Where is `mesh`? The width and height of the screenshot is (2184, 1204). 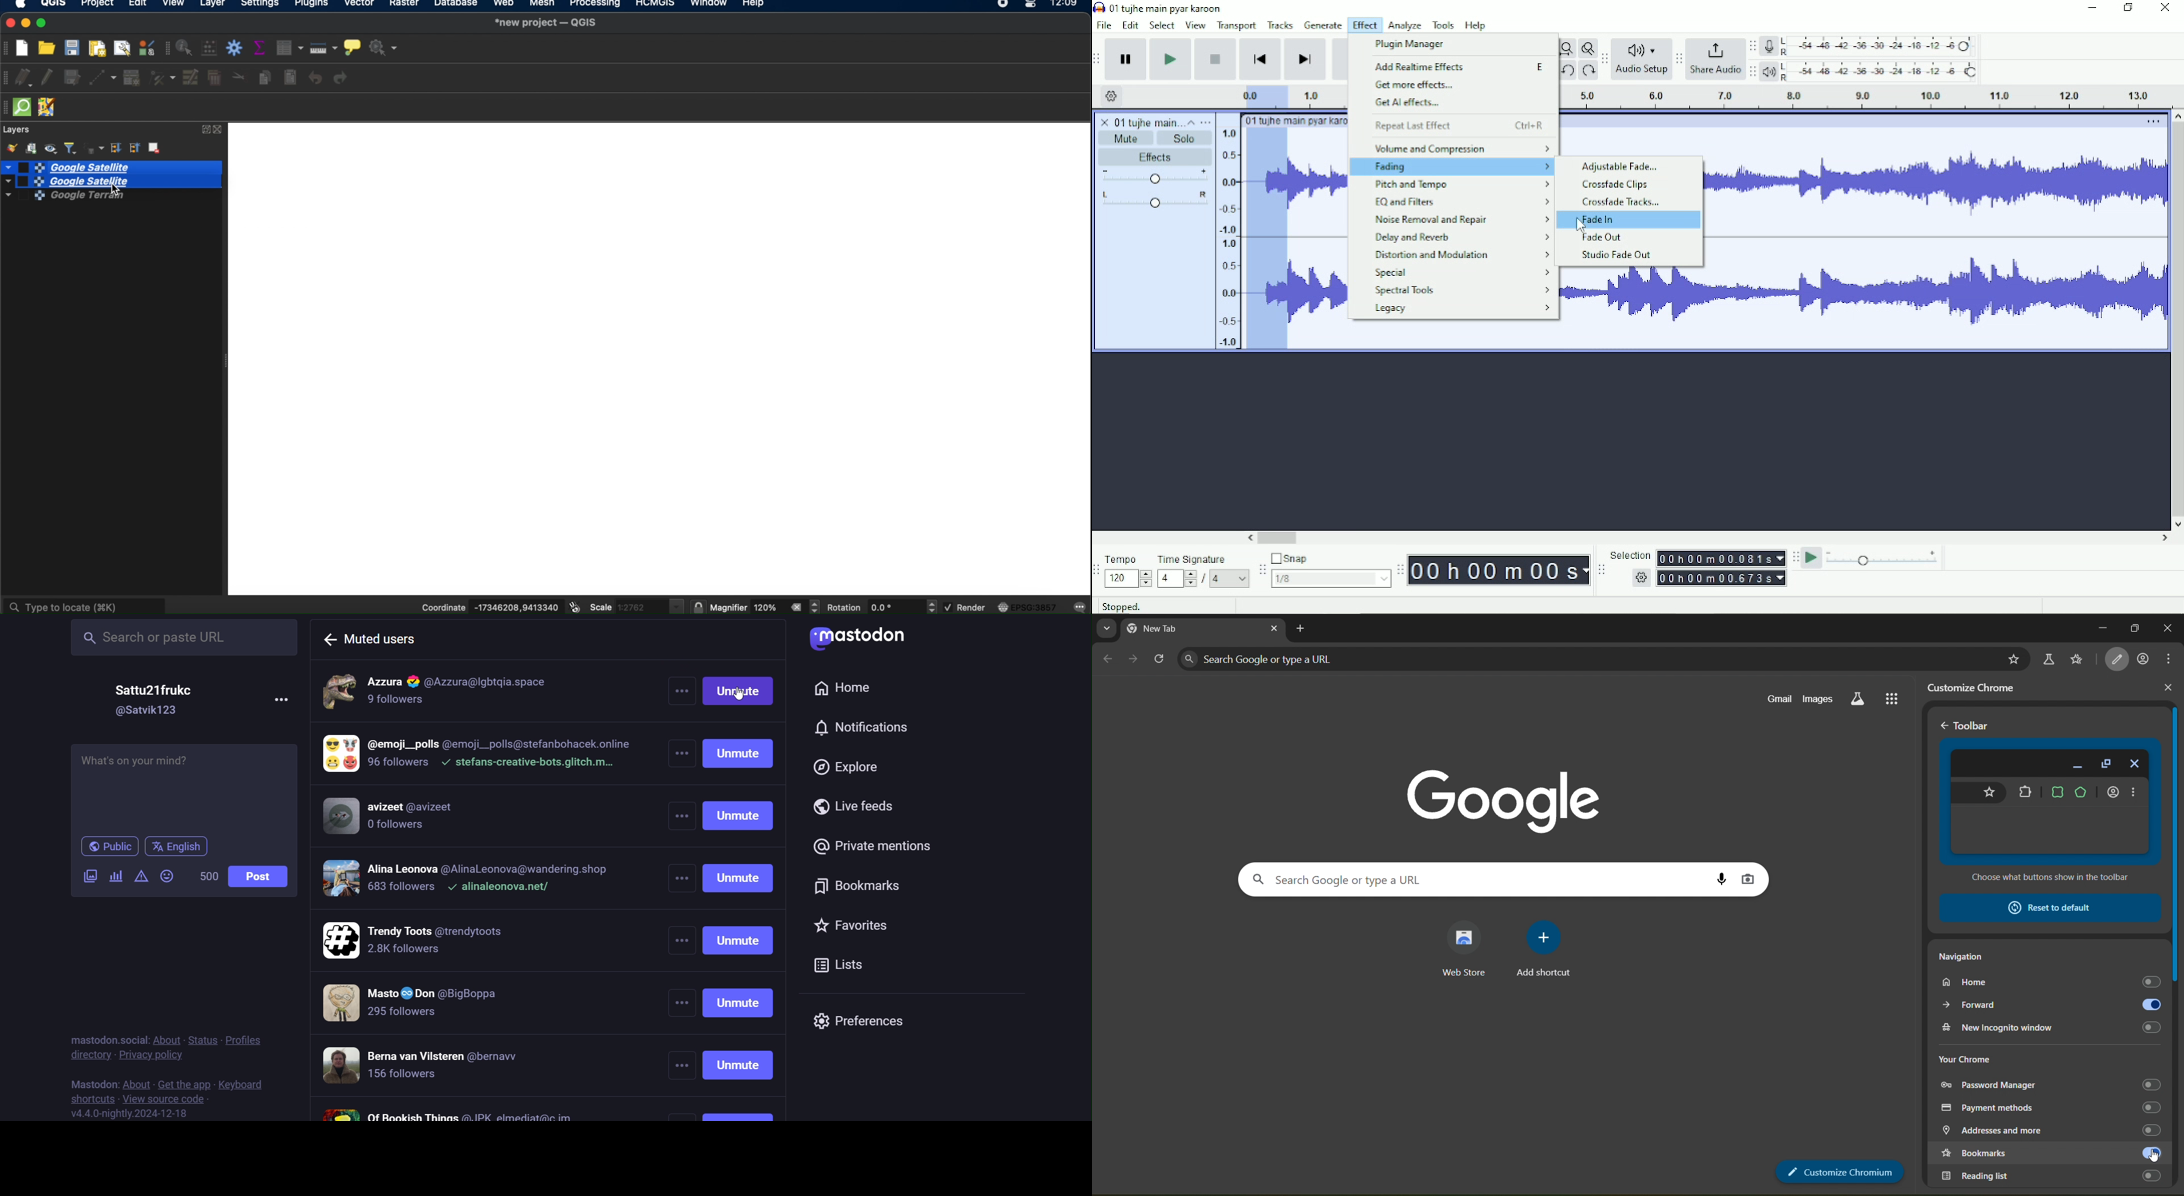 mesh is located at coordinates (541, 5).